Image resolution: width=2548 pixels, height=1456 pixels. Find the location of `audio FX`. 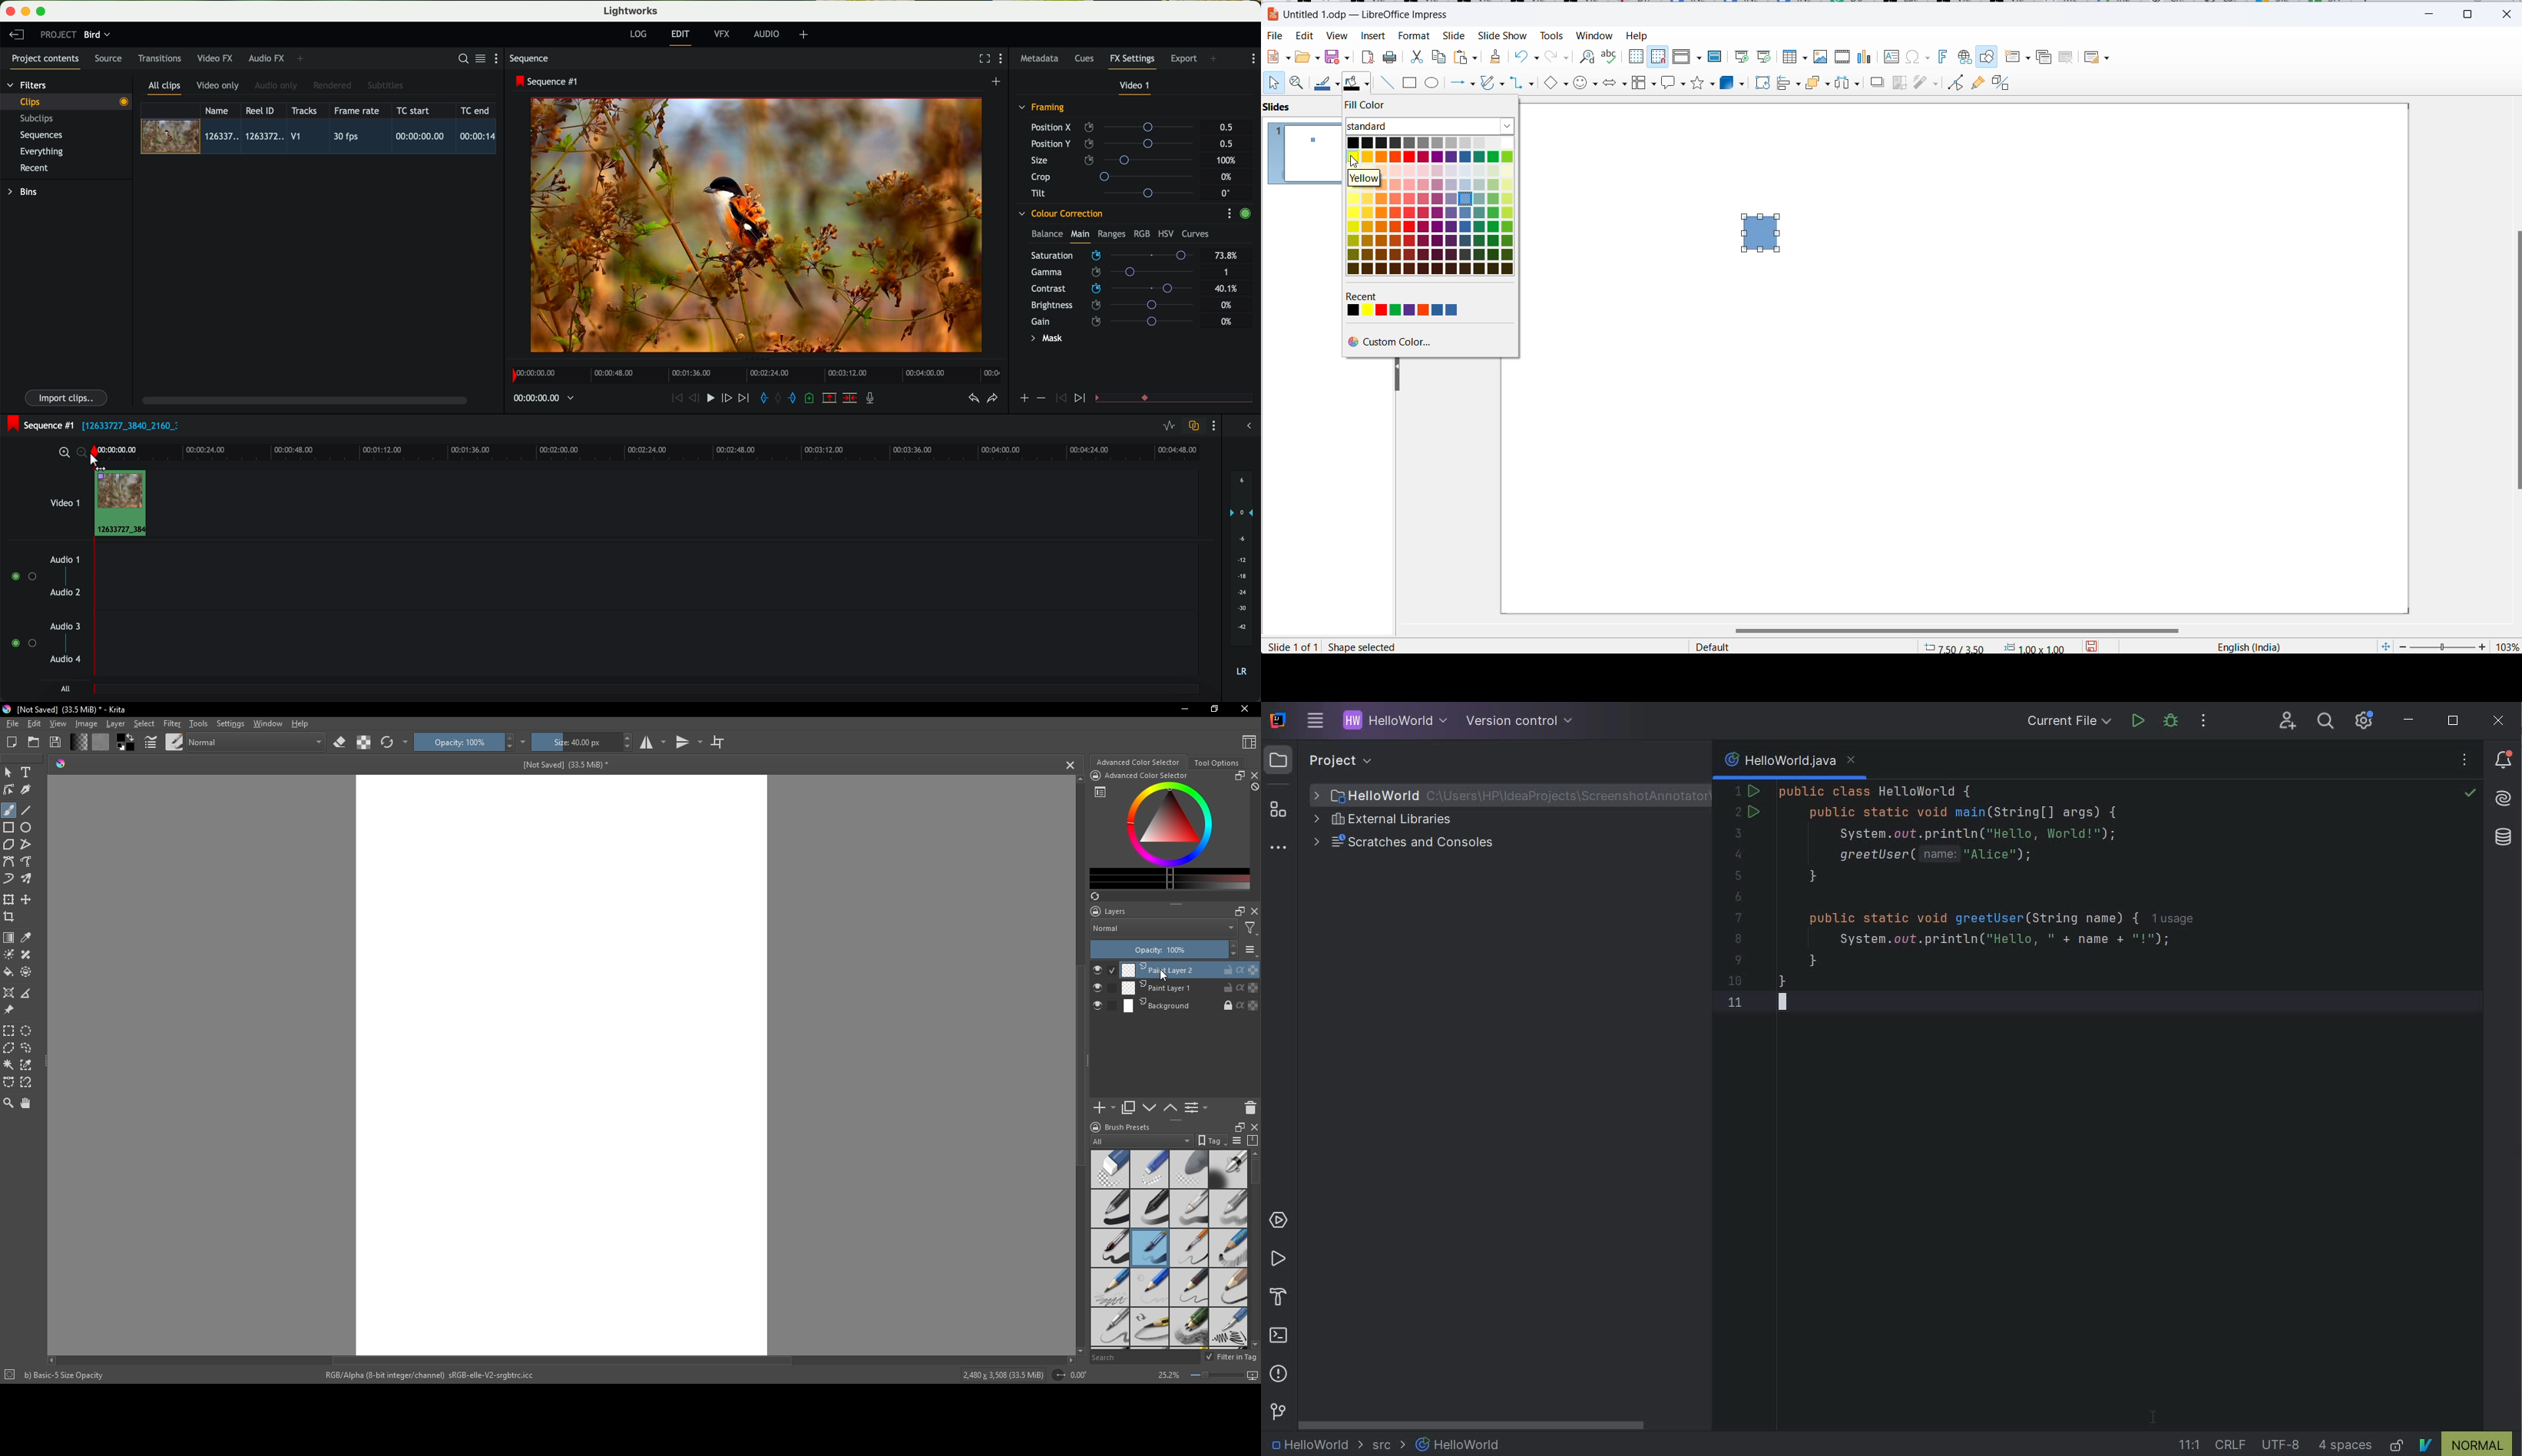

audio FX is located at coordinates (267, 58).